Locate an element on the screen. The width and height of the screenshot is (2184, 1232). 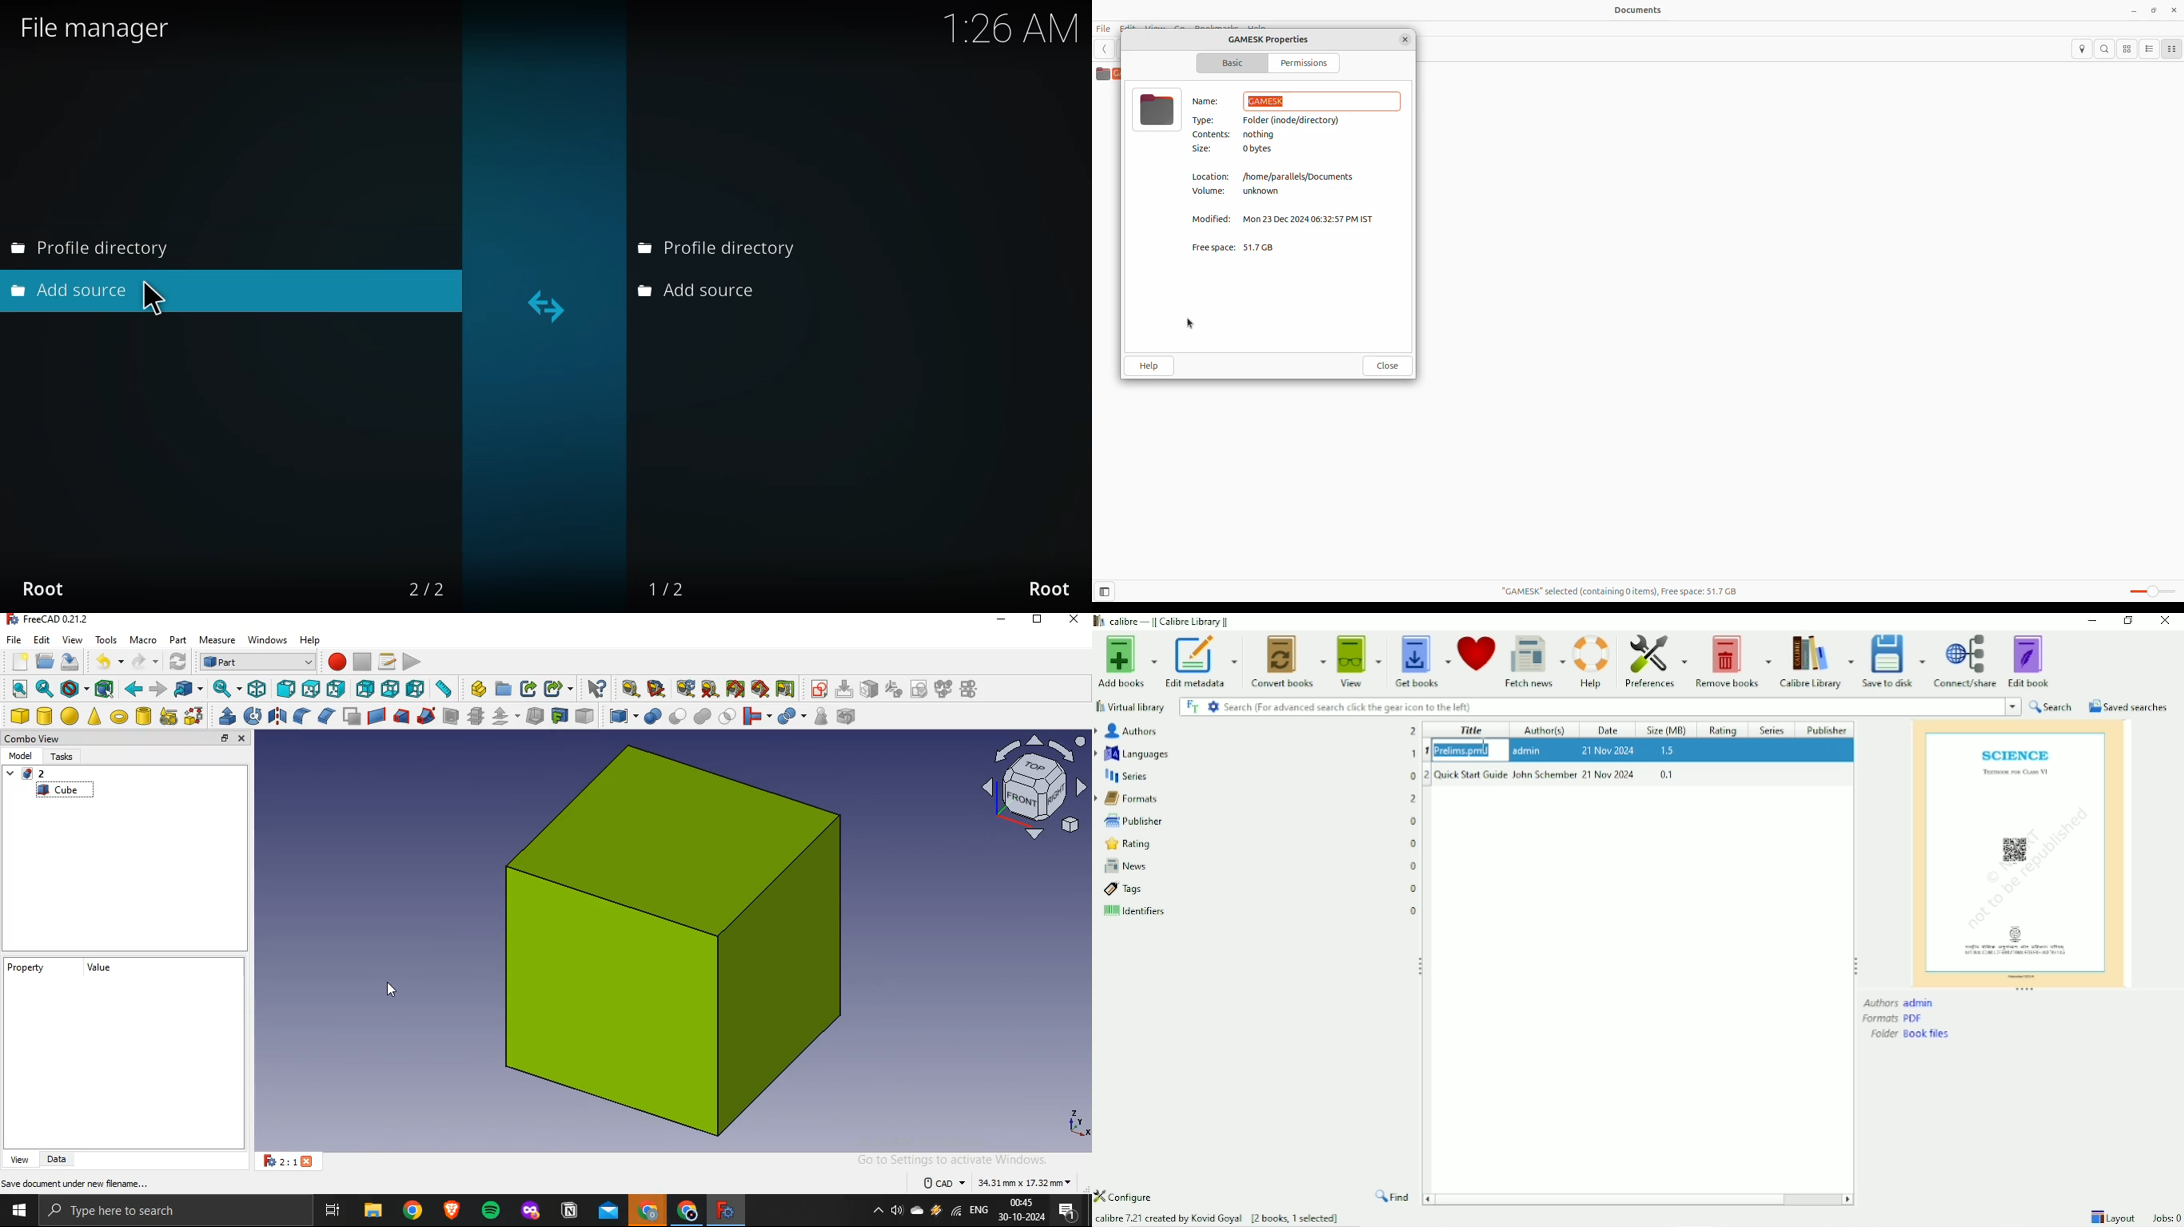
value is located at coordinates (98, 968).